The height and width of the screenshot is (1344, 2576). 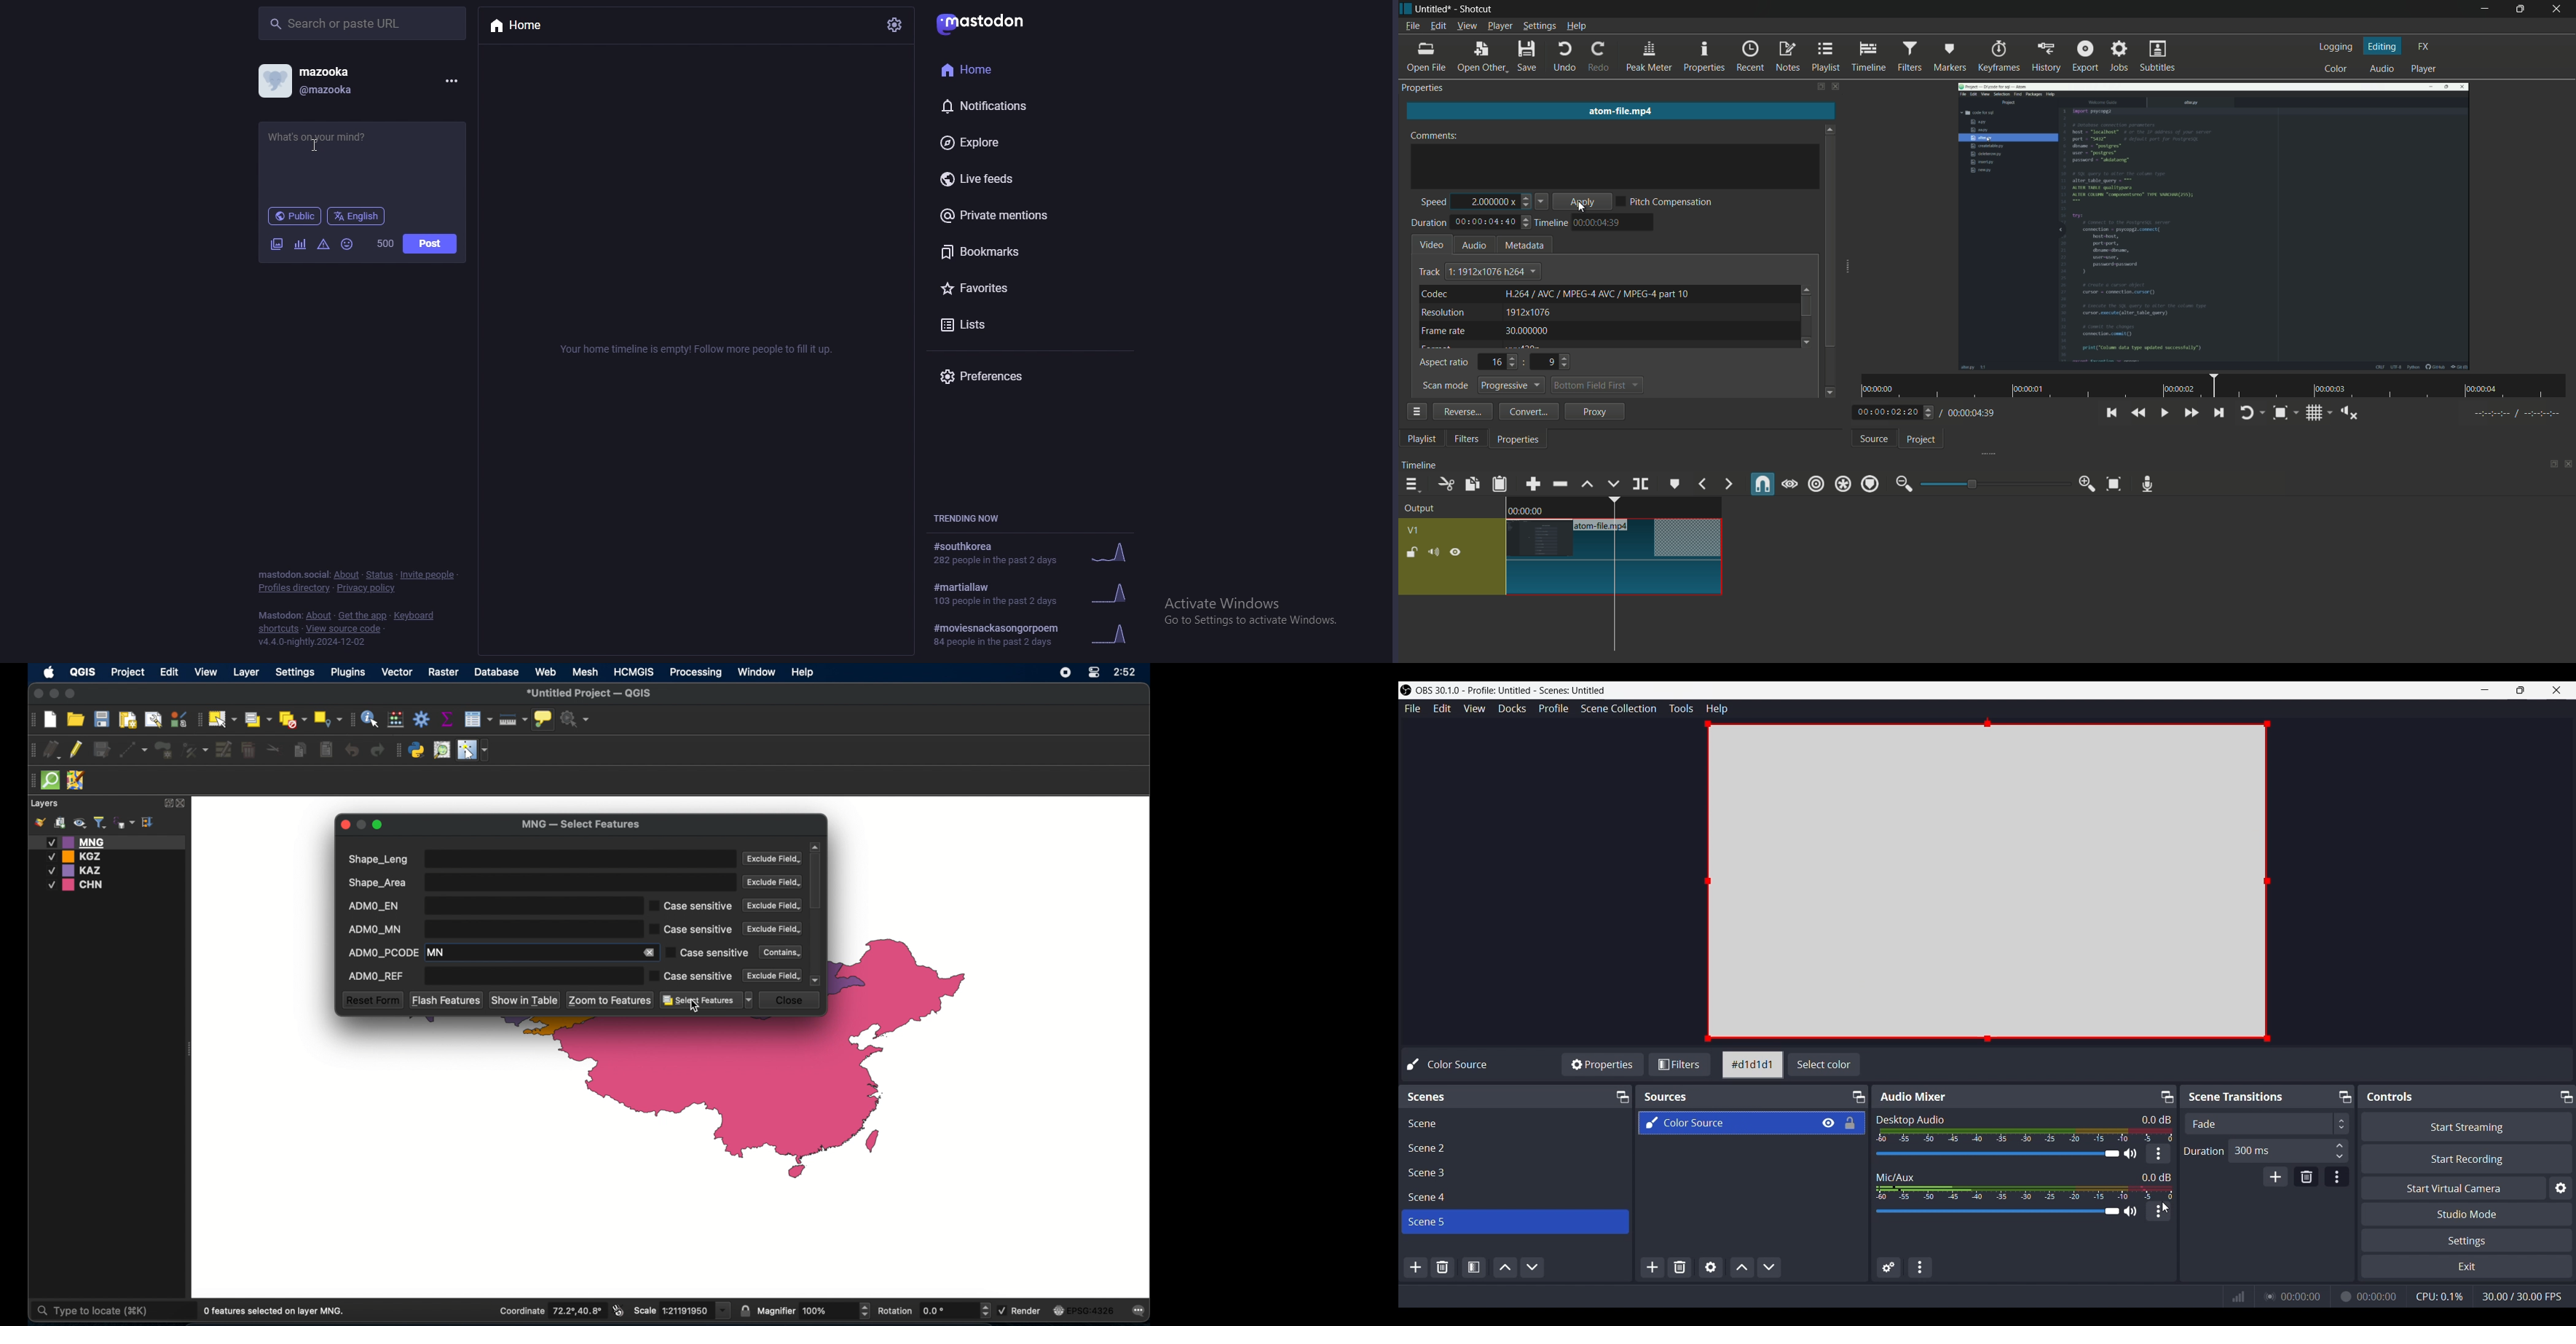 I want to click on aspect ratio, so click(x=1444, y=363).